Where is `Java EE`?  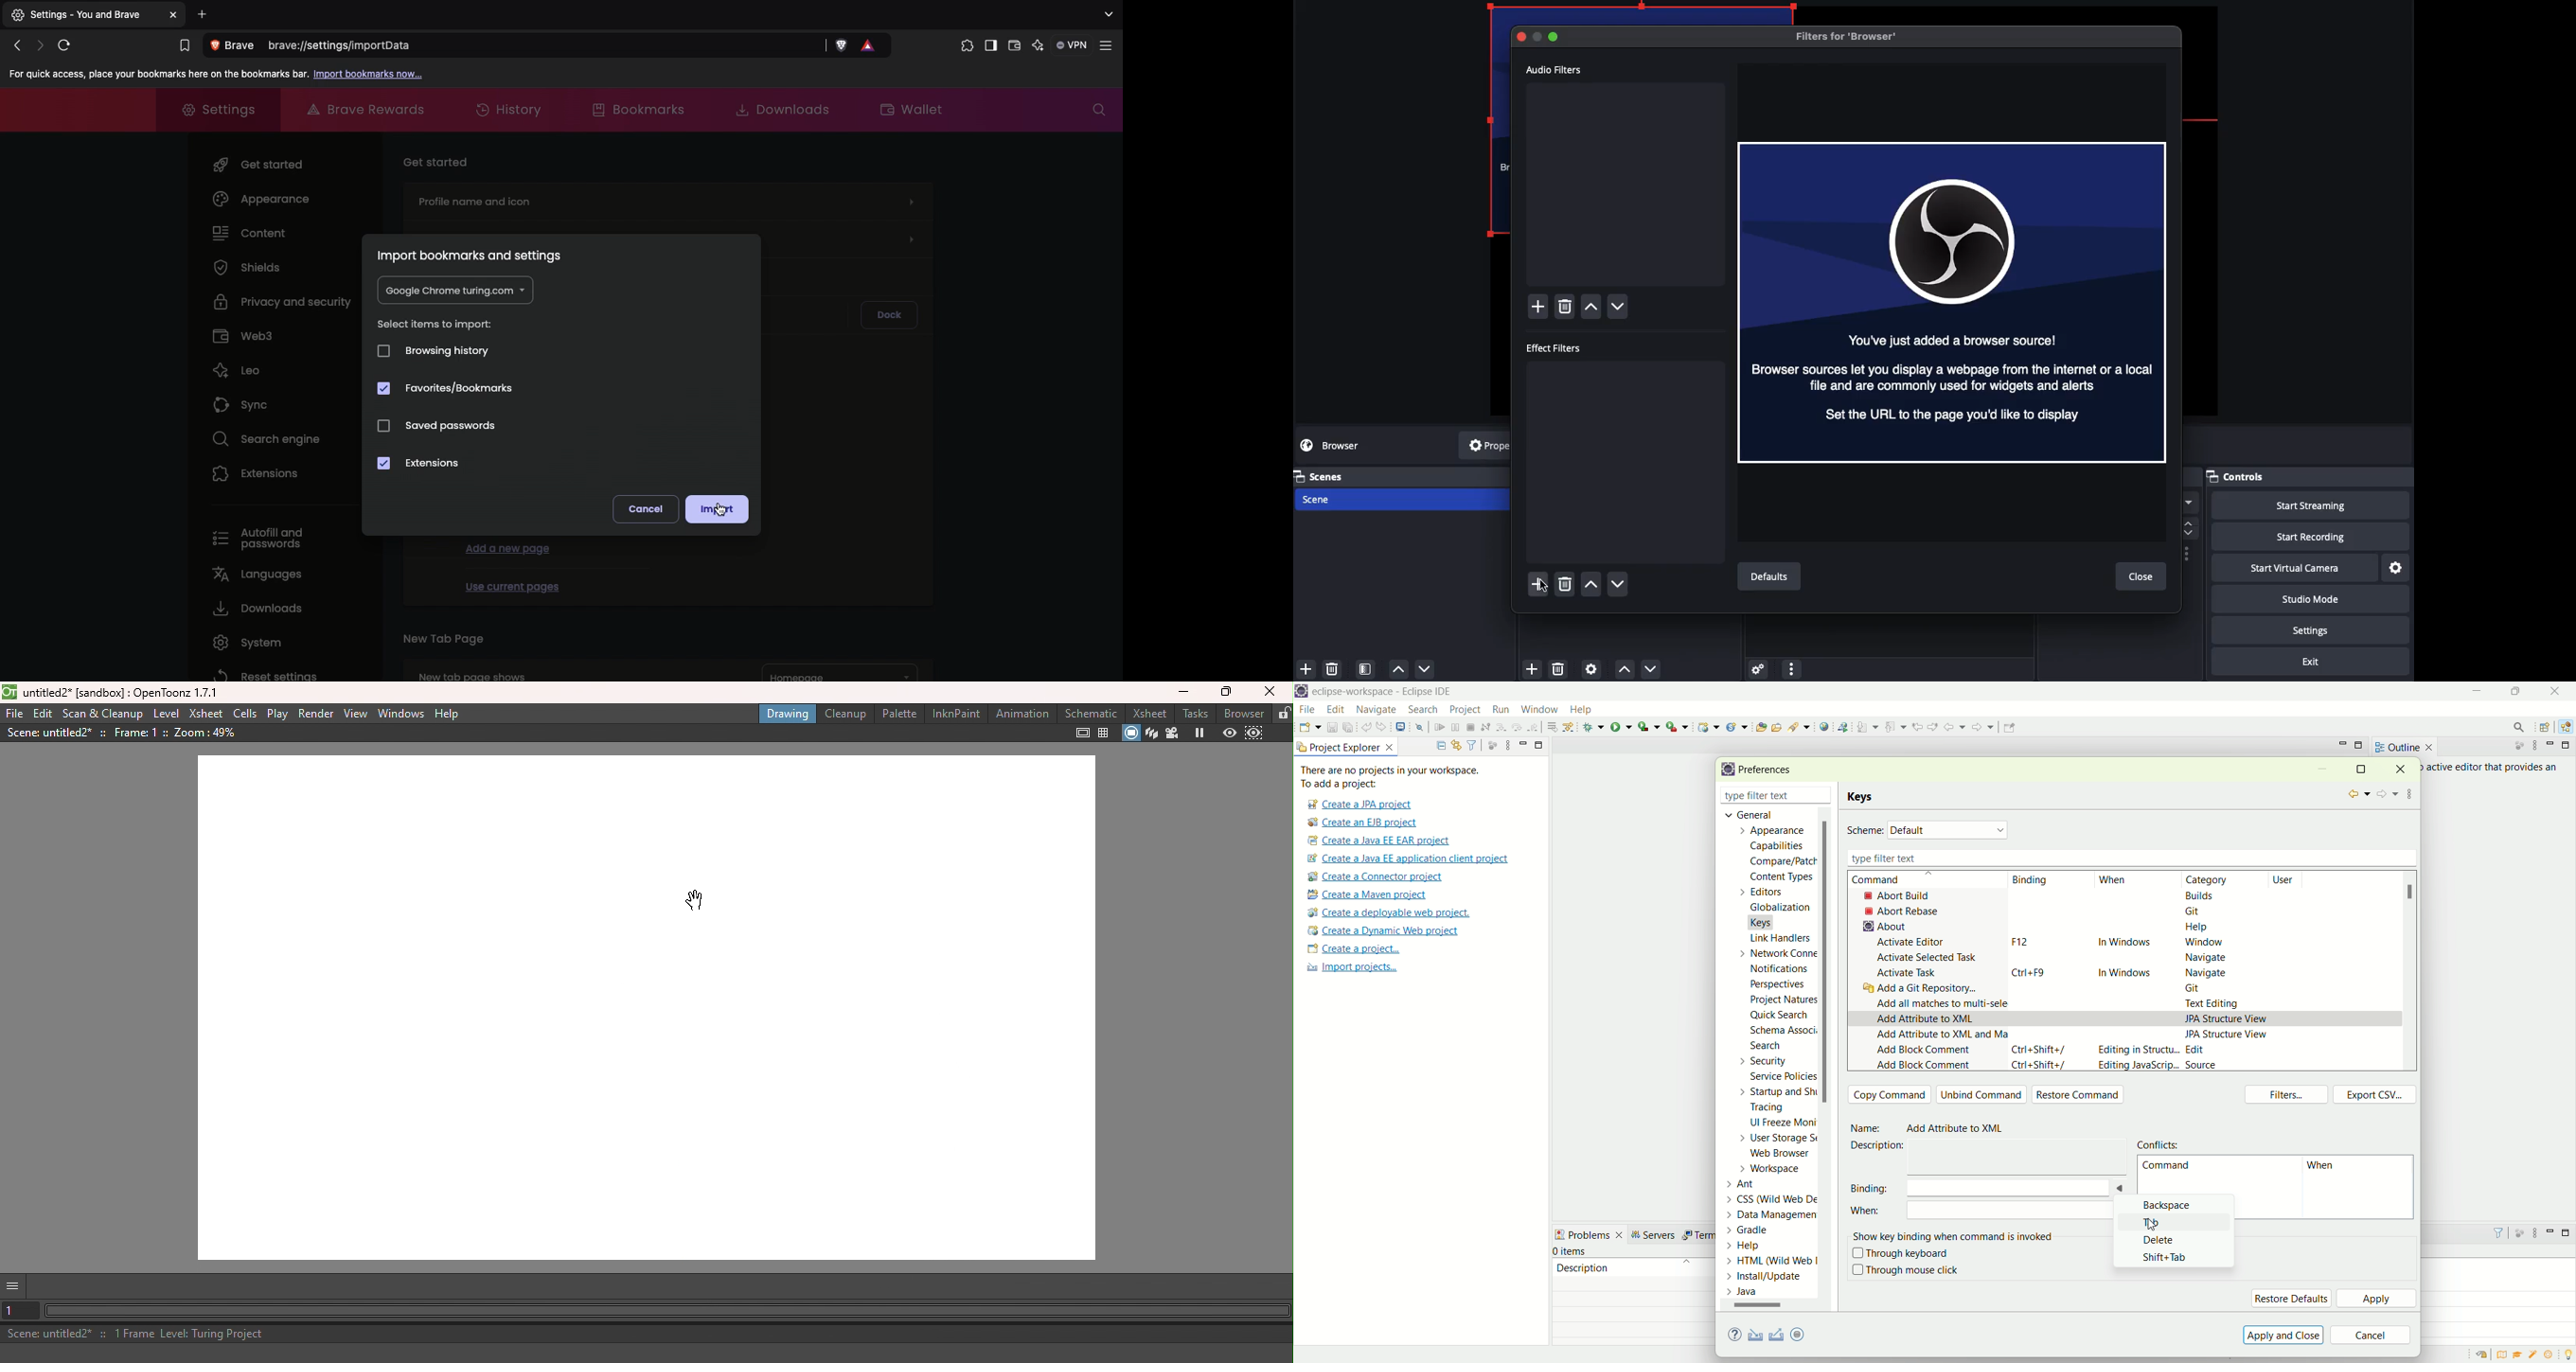 Java EE is located at coordinates (2568, 727).